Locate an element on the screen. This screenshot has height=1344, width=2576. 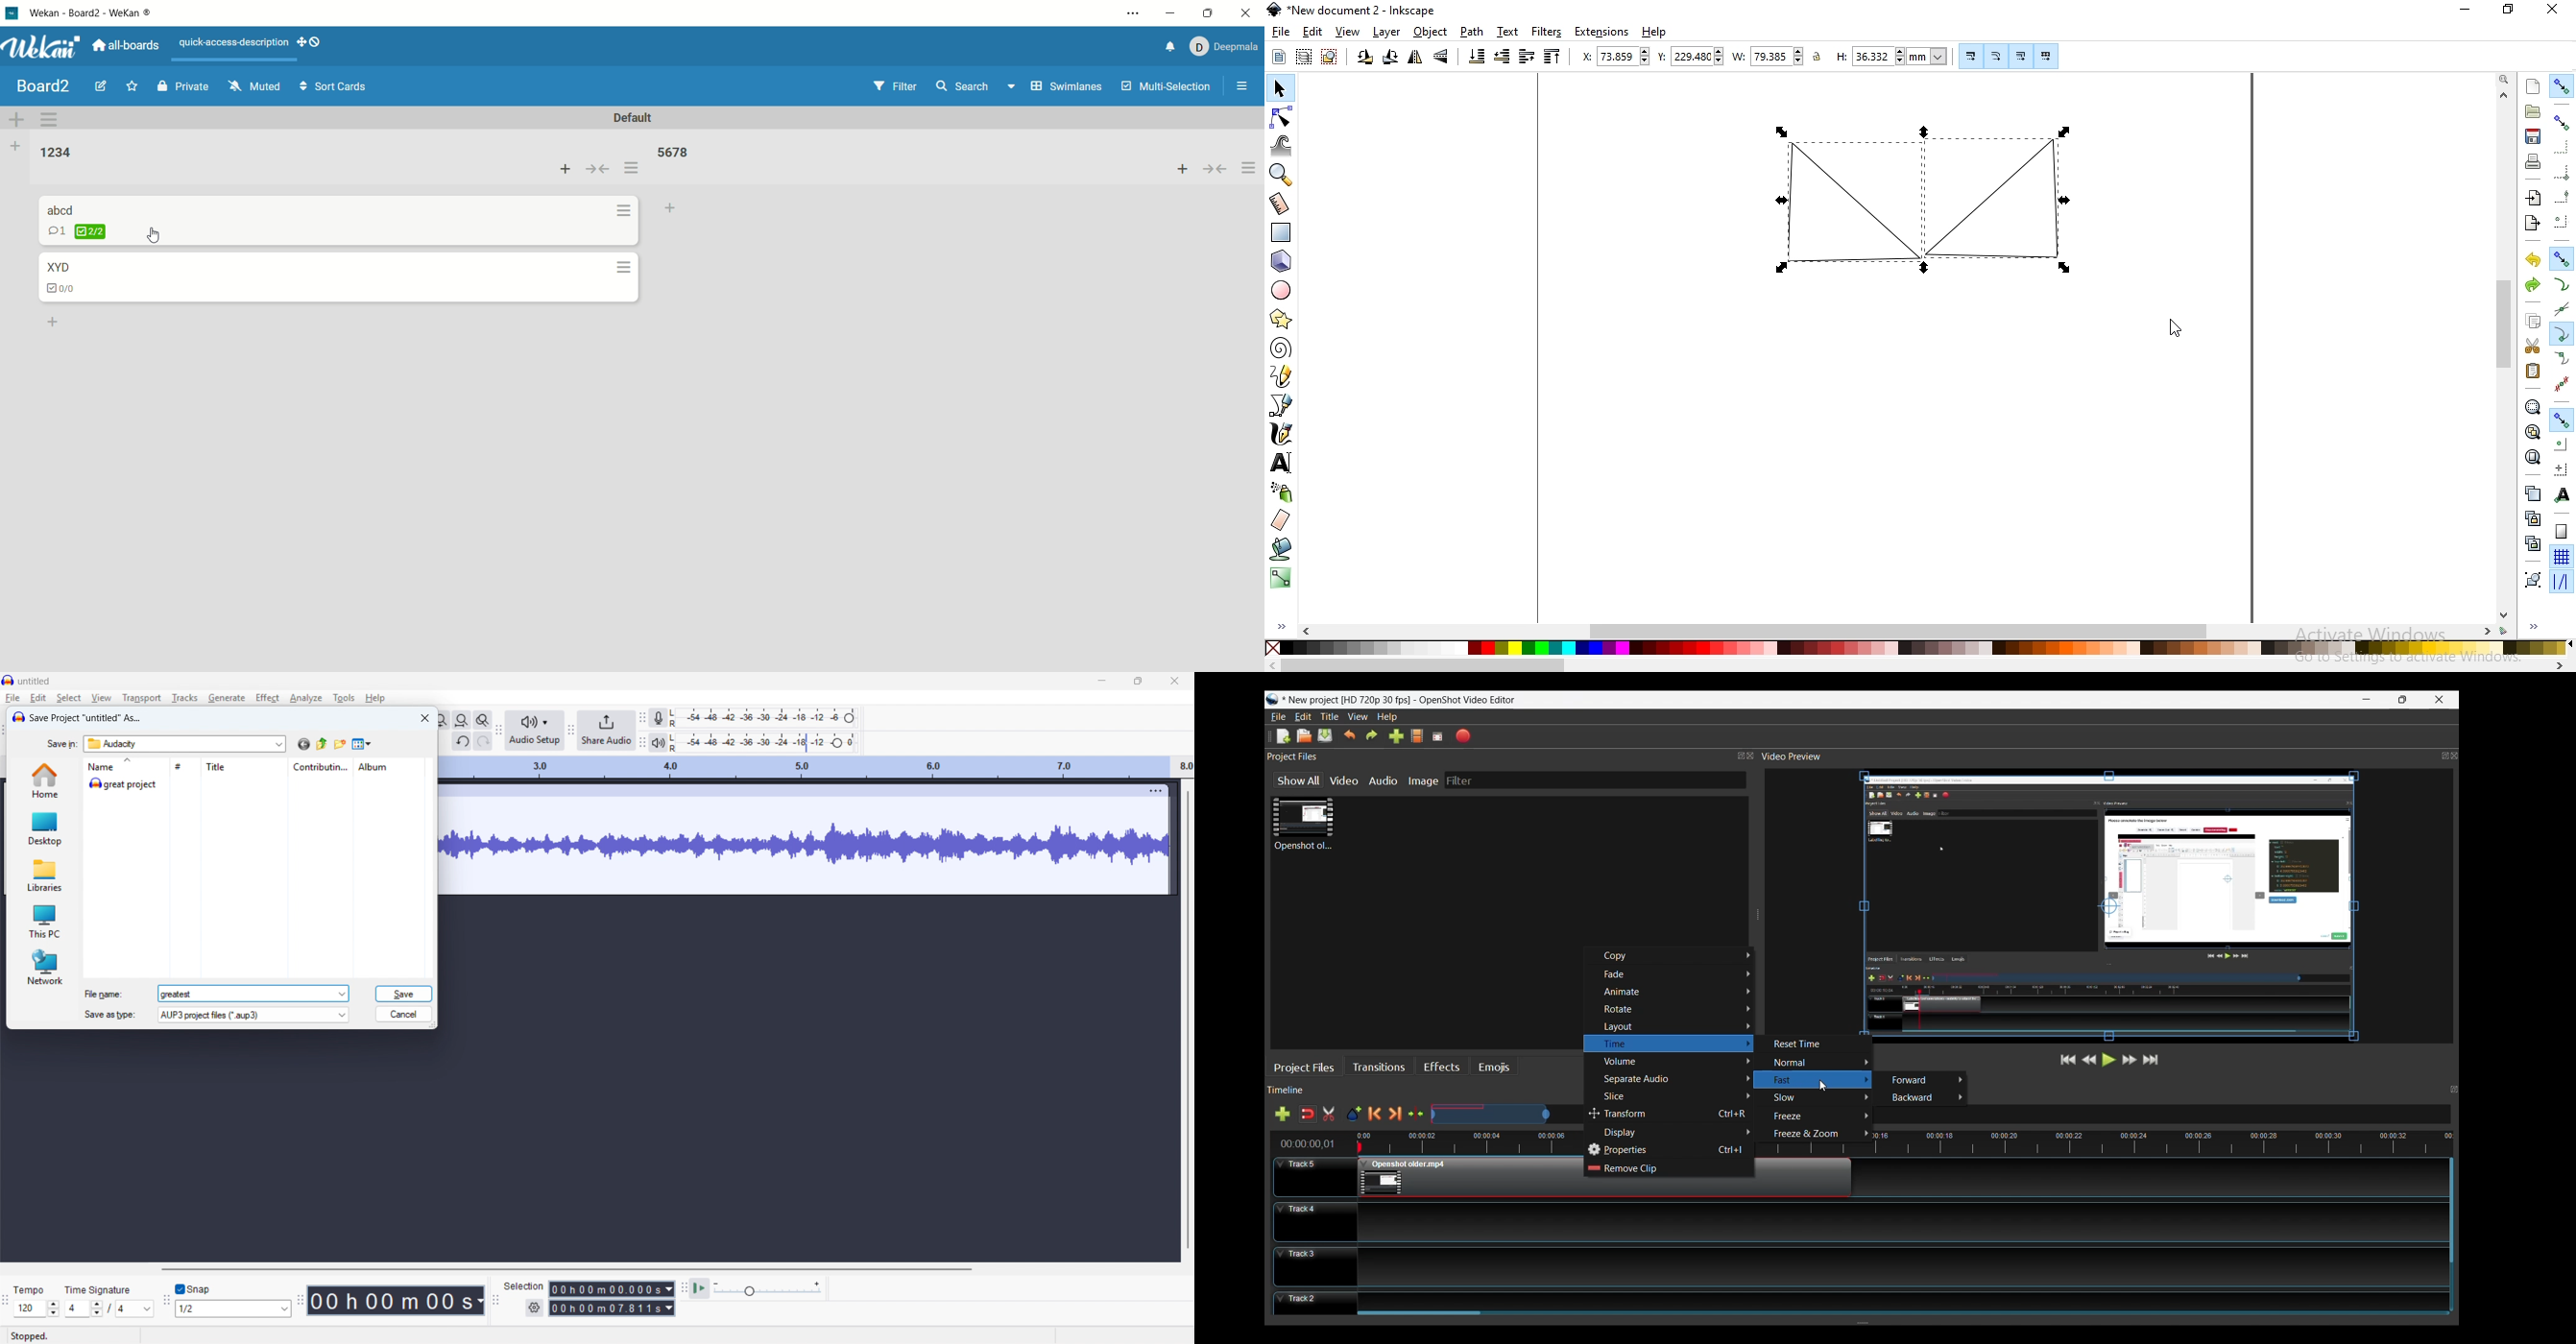
snap smooth nodes incl quadrant points of ellipses is located at coordinates (2562, 358).